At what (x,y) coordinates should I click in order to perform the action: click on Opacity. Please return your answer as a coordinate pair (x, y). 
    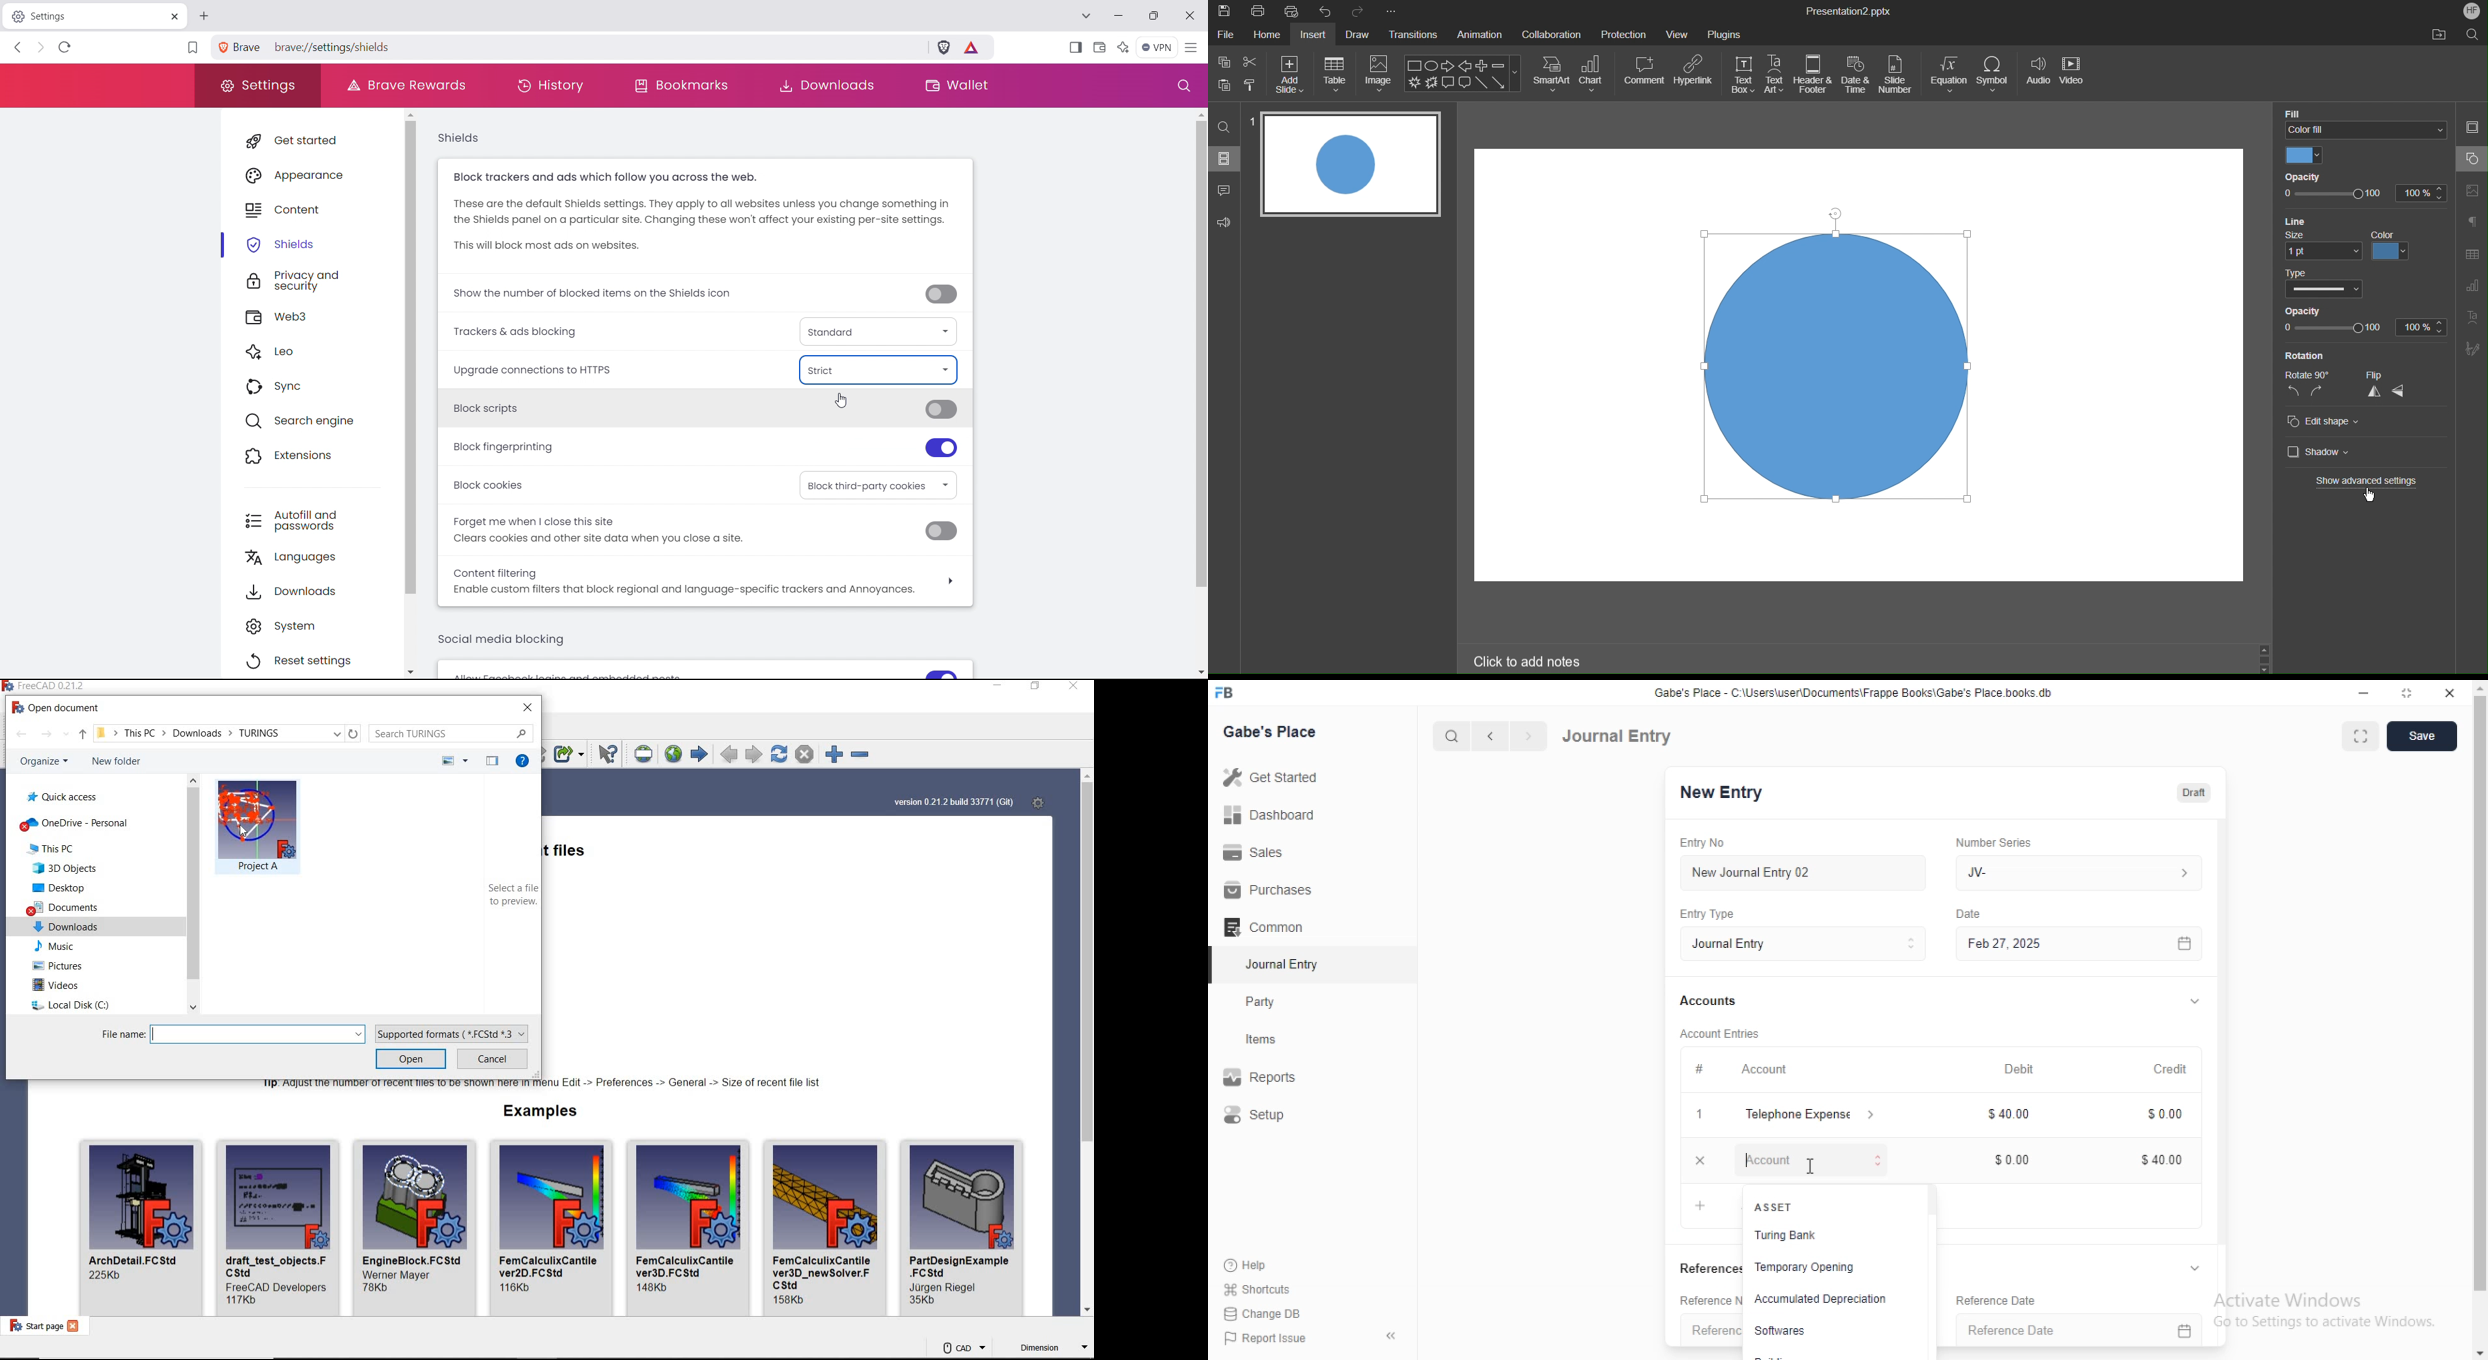
    Looking at the image, I should click on (2300, 178).